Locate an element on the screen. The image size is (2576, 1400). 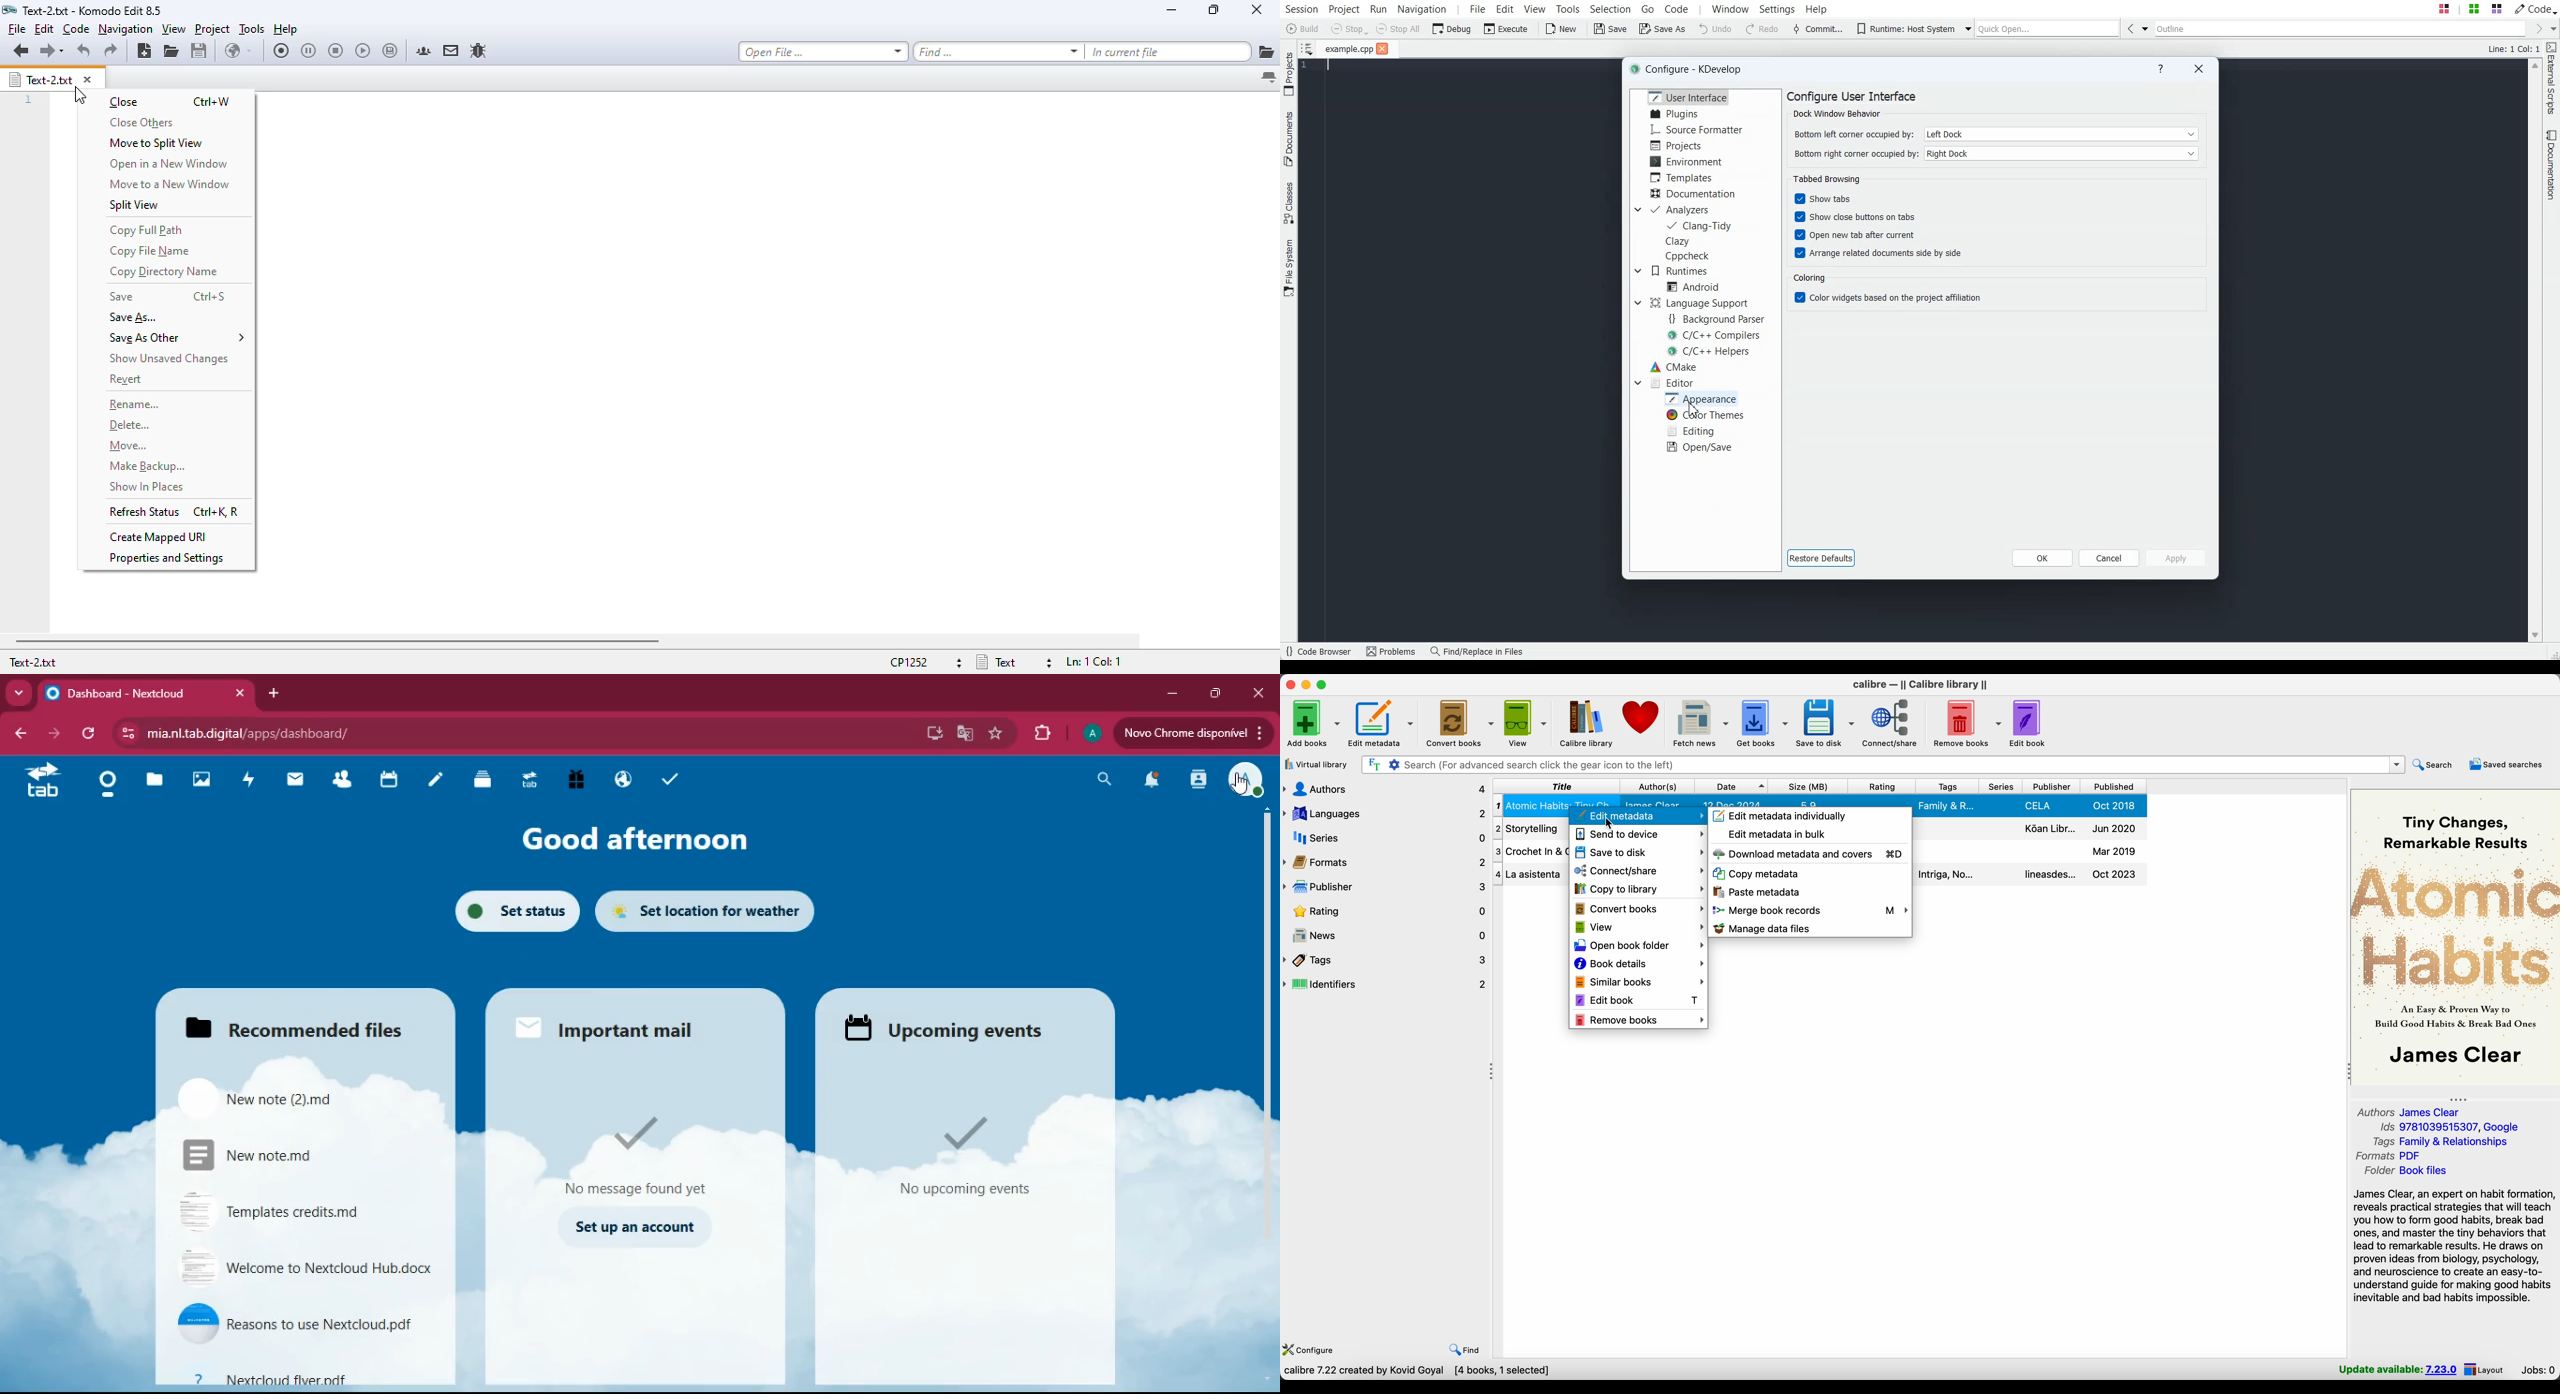
events is located at coordinates (963, 1026).